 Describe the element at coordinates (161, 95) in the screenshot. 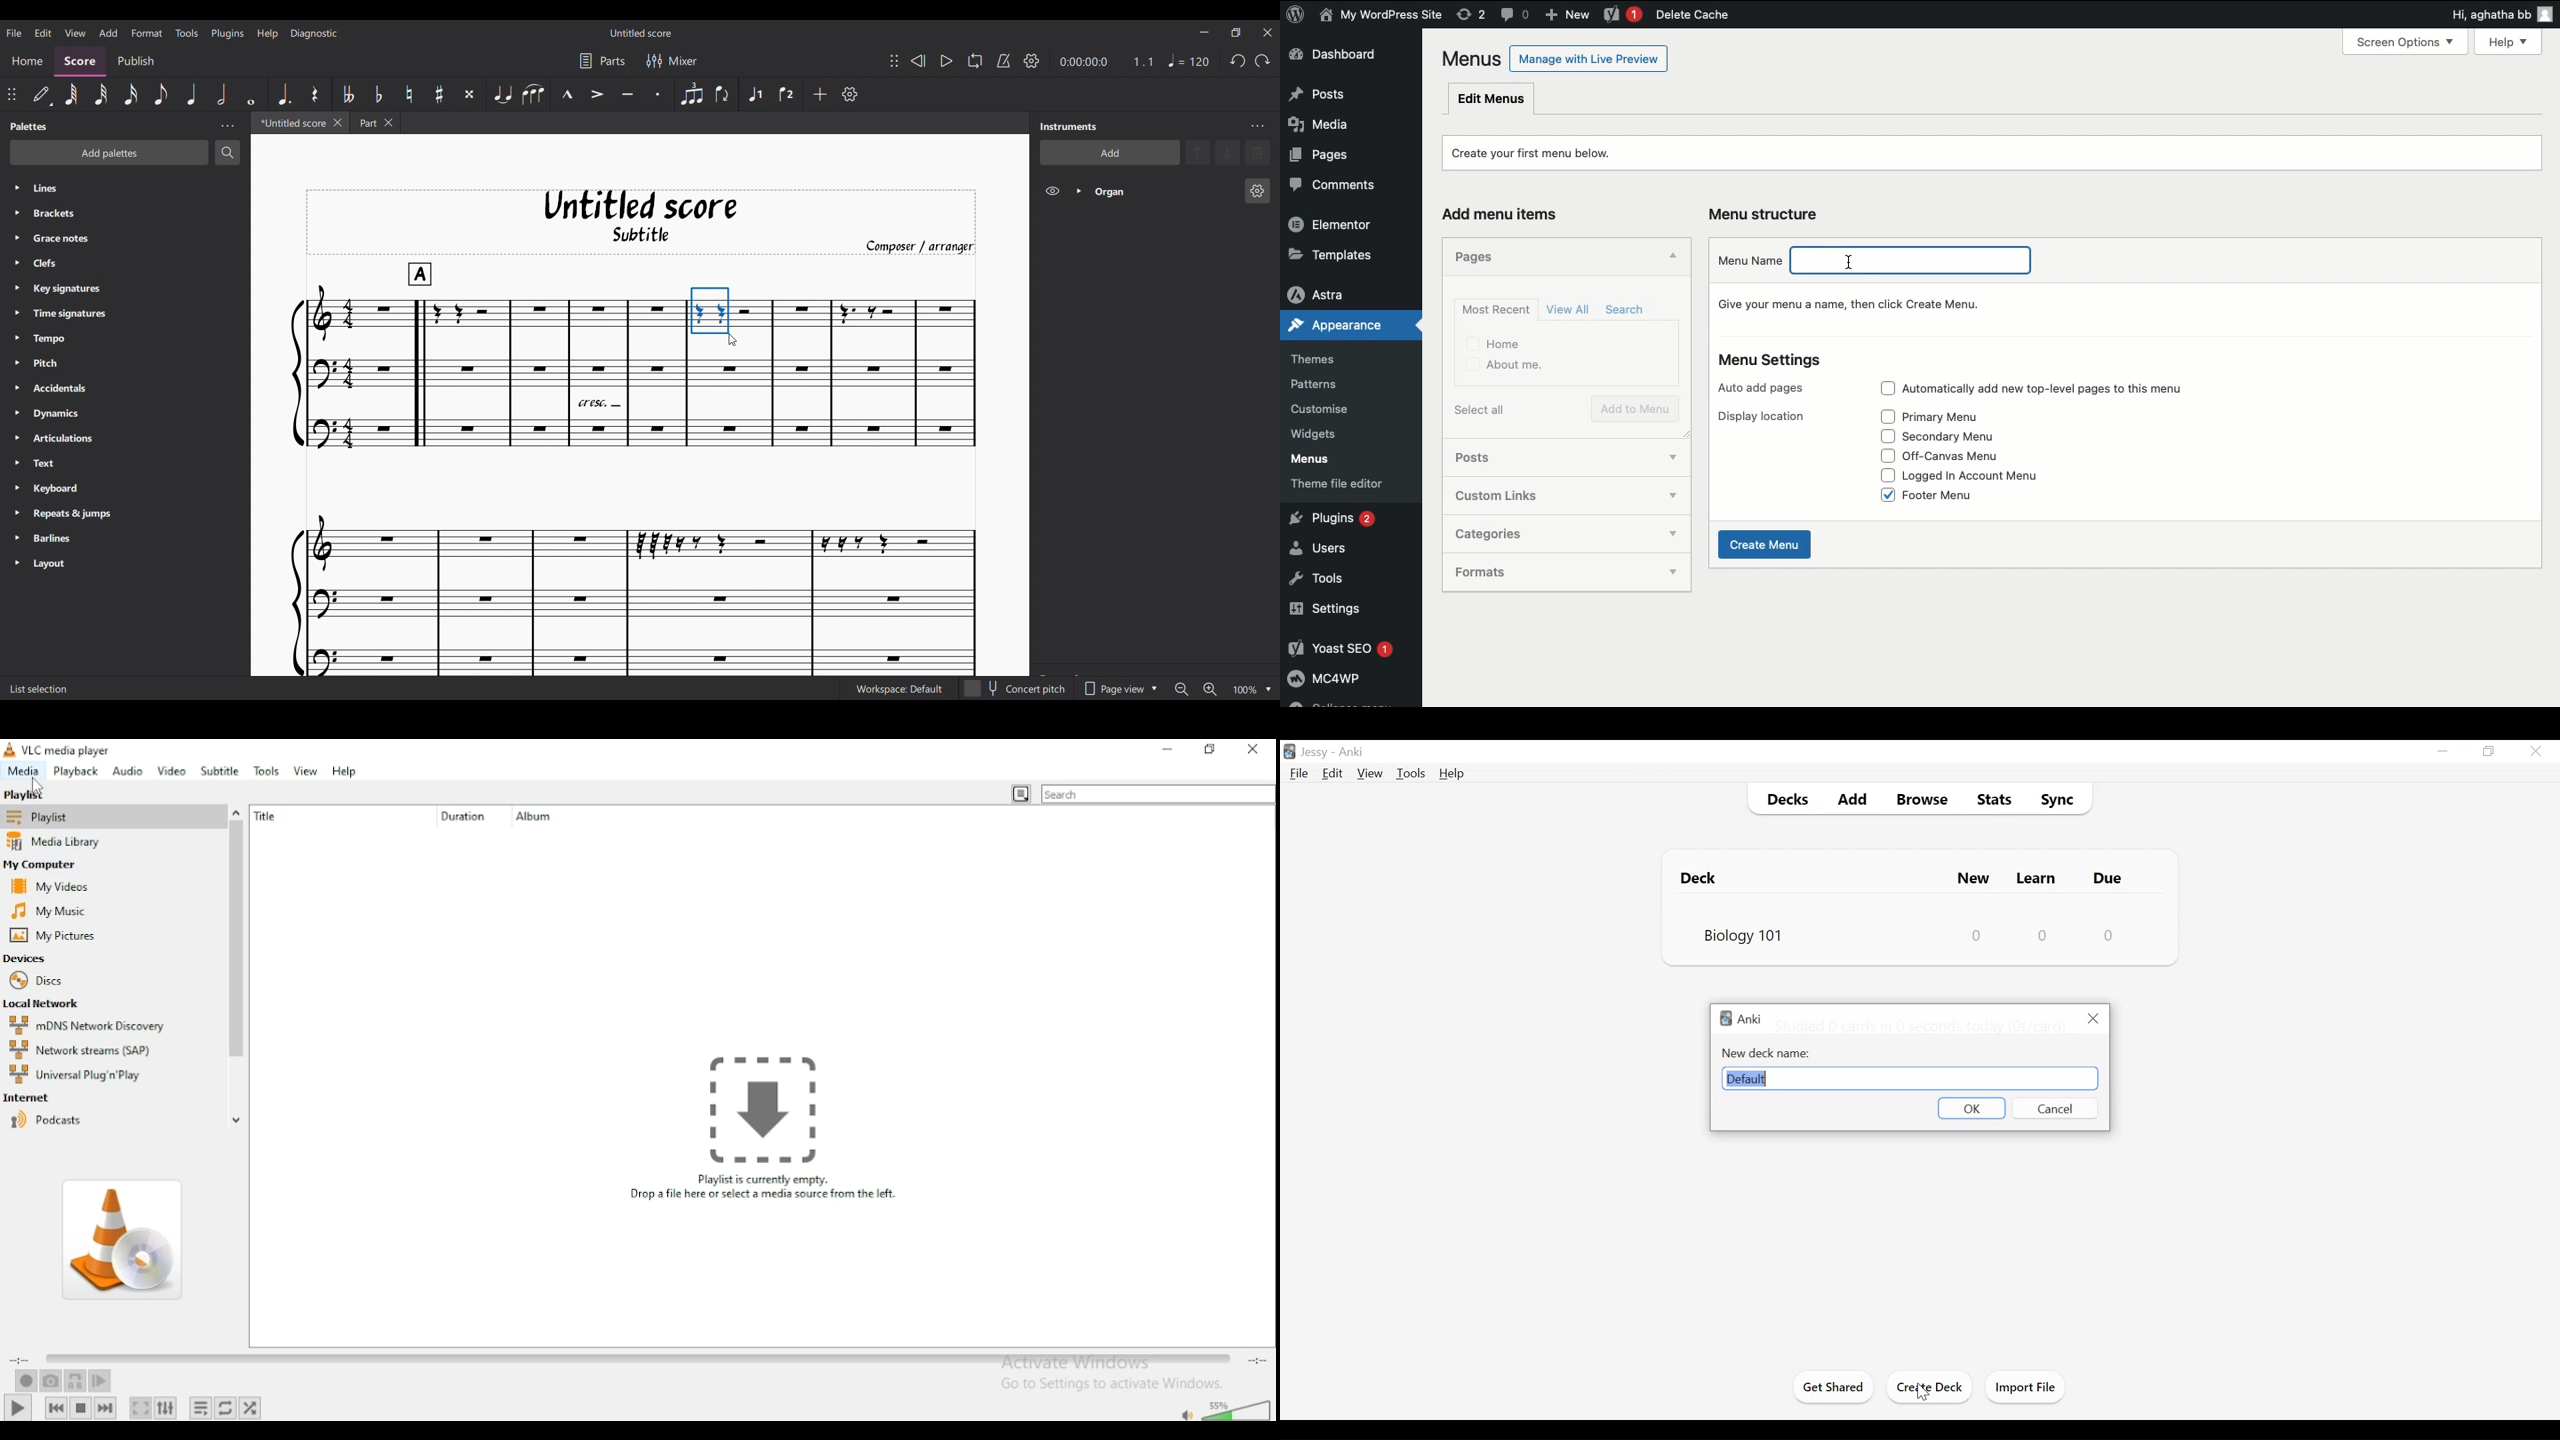

I see `8th note` at that location.